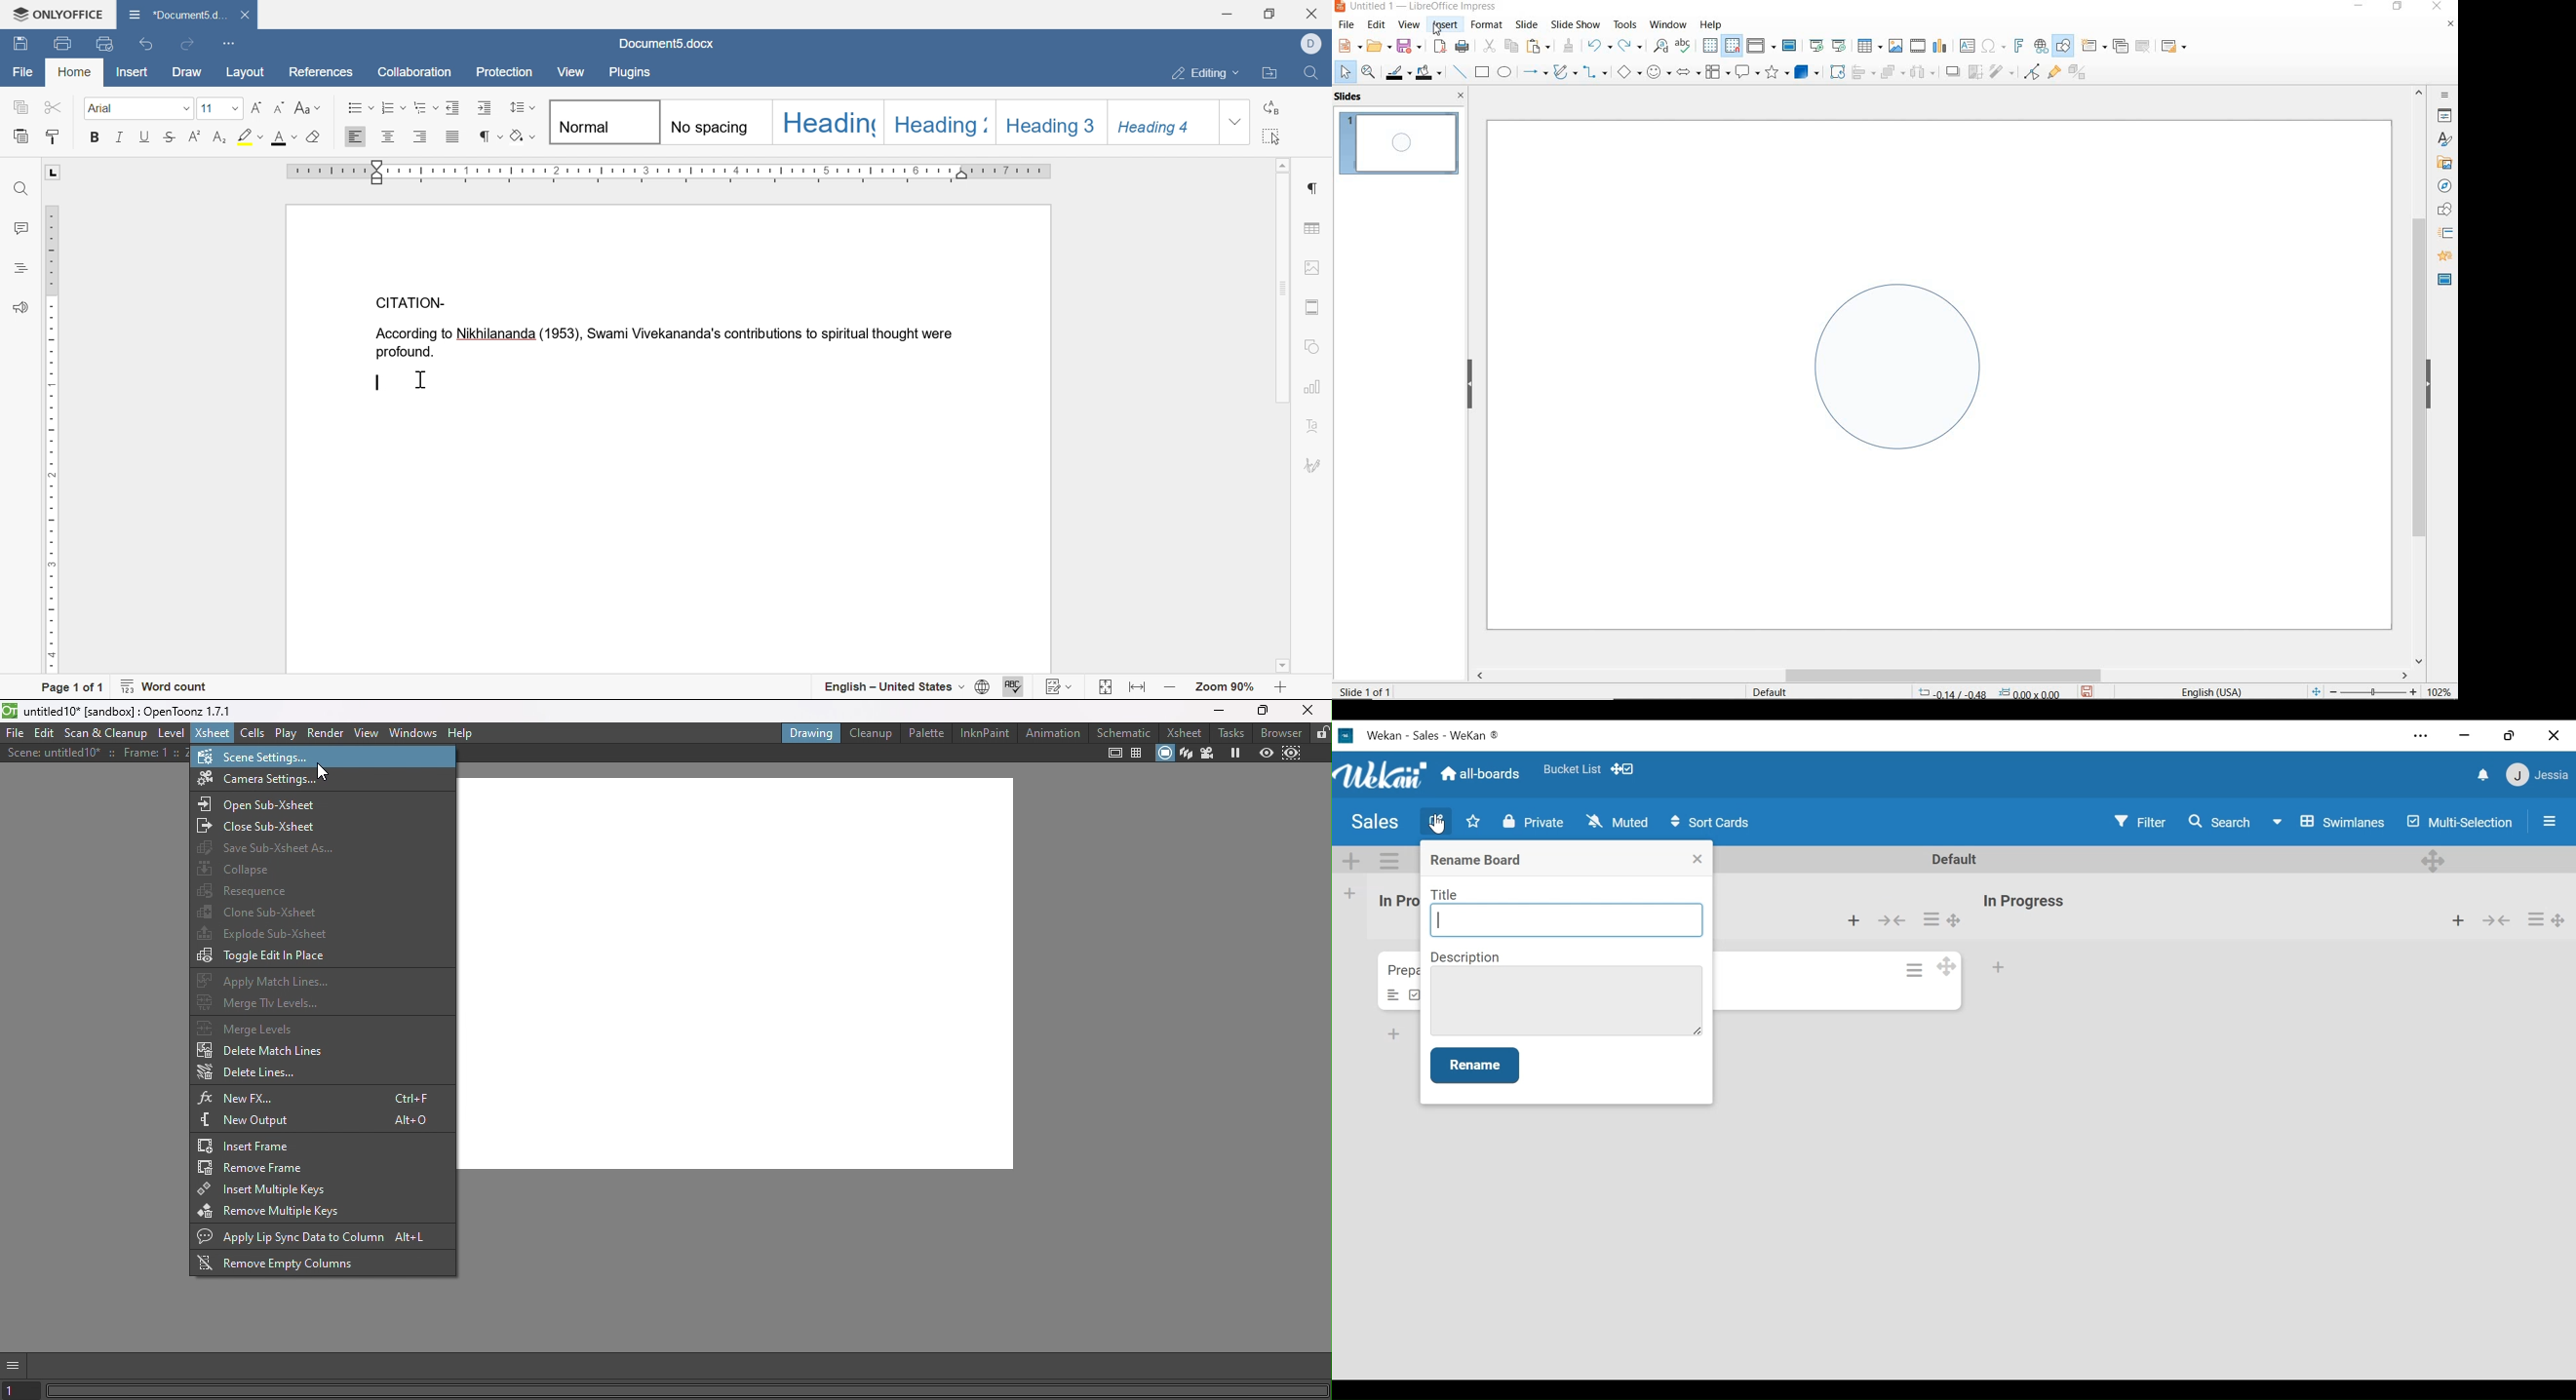  Describe the element at coordinates (2051, 73) in the screenshot. I see `show gluepoint functions` at that location.